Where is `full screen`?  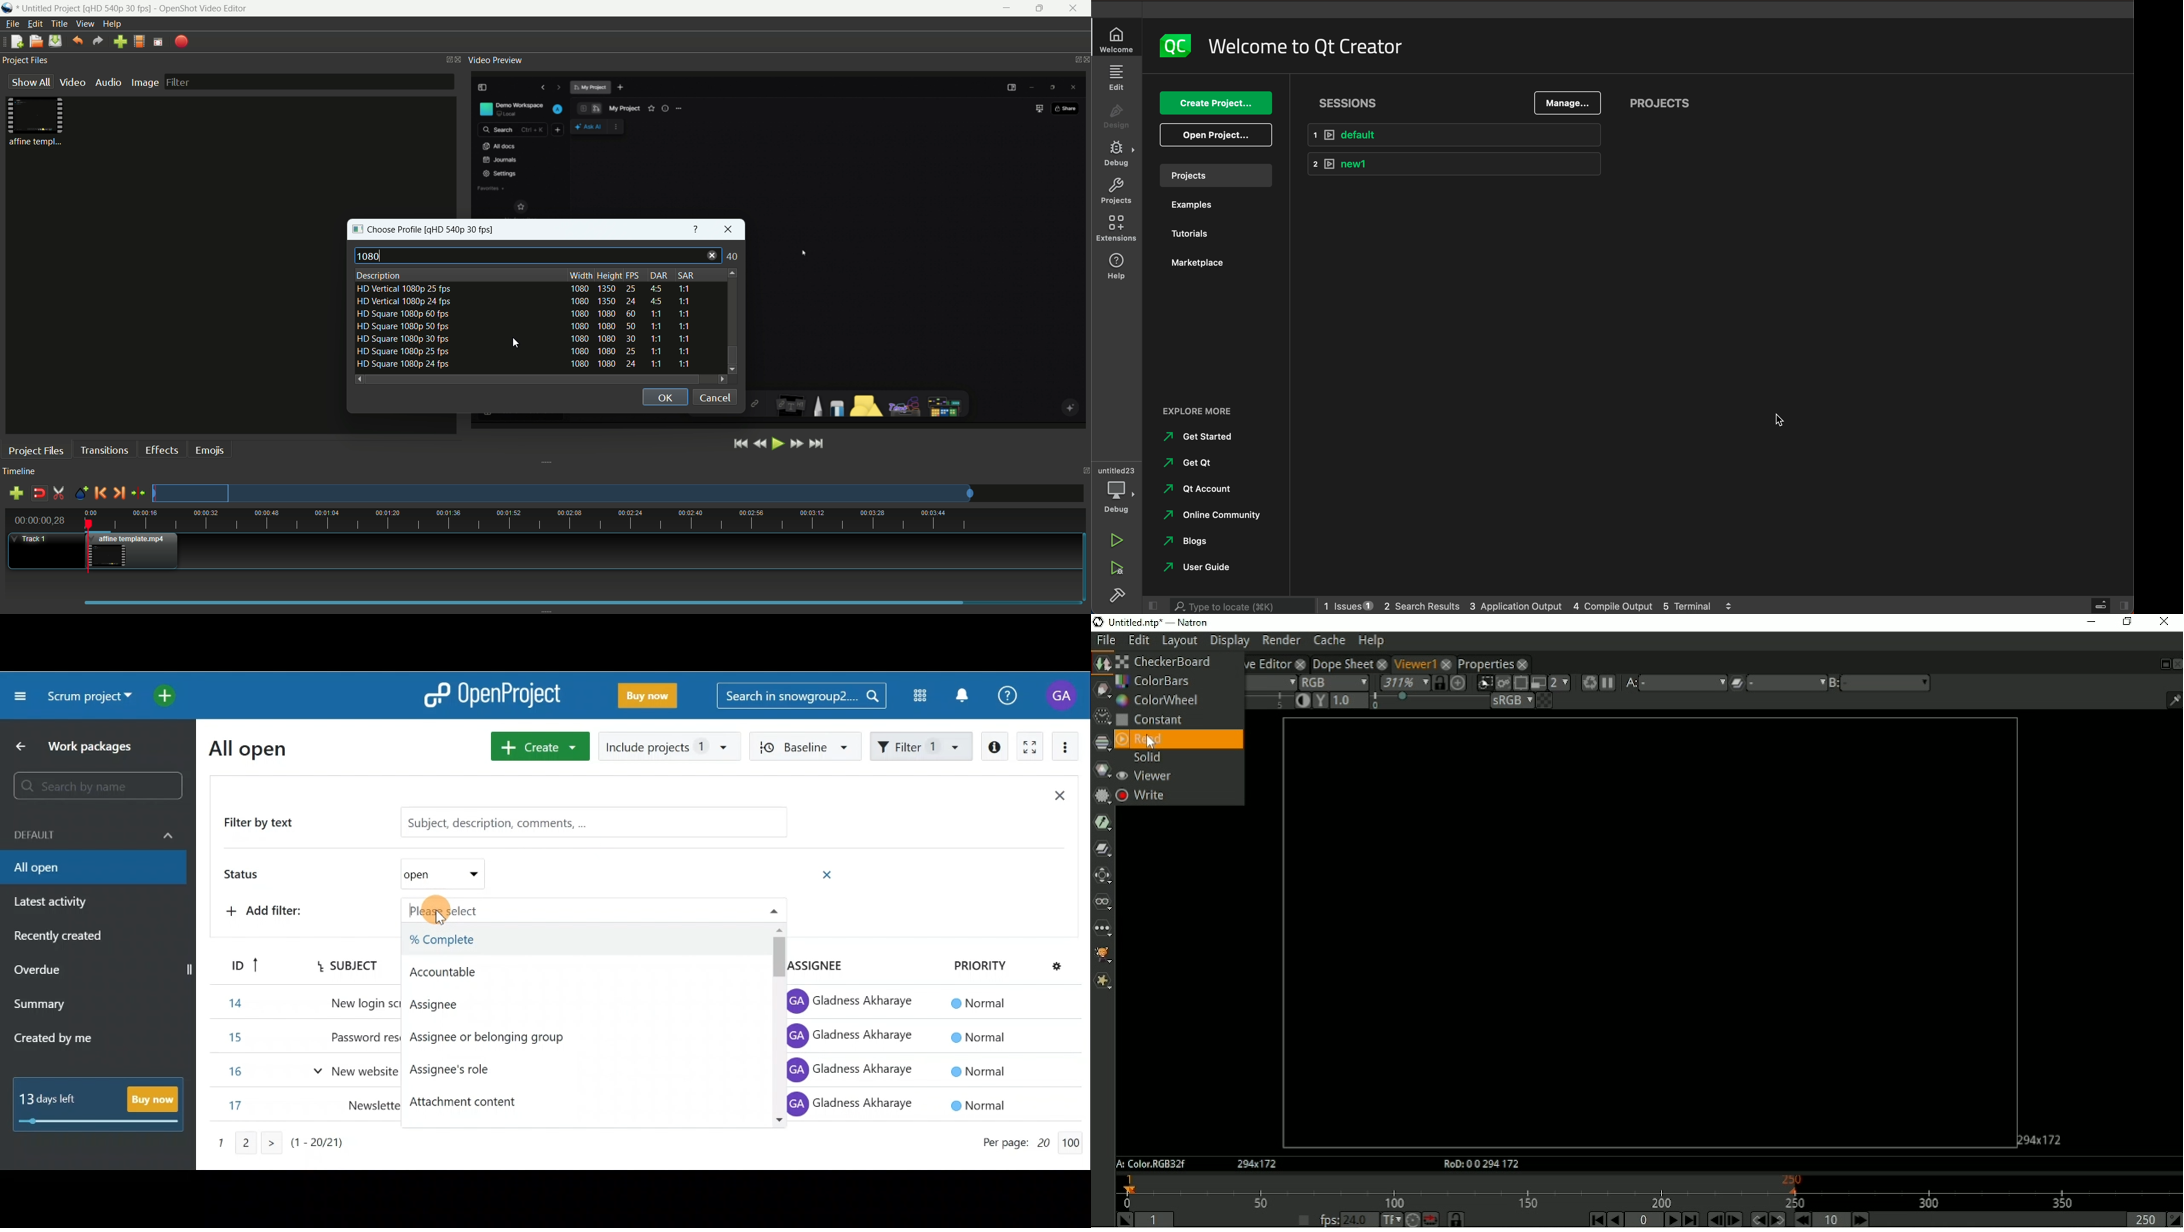
full screen is located at coordinates (158, 42).